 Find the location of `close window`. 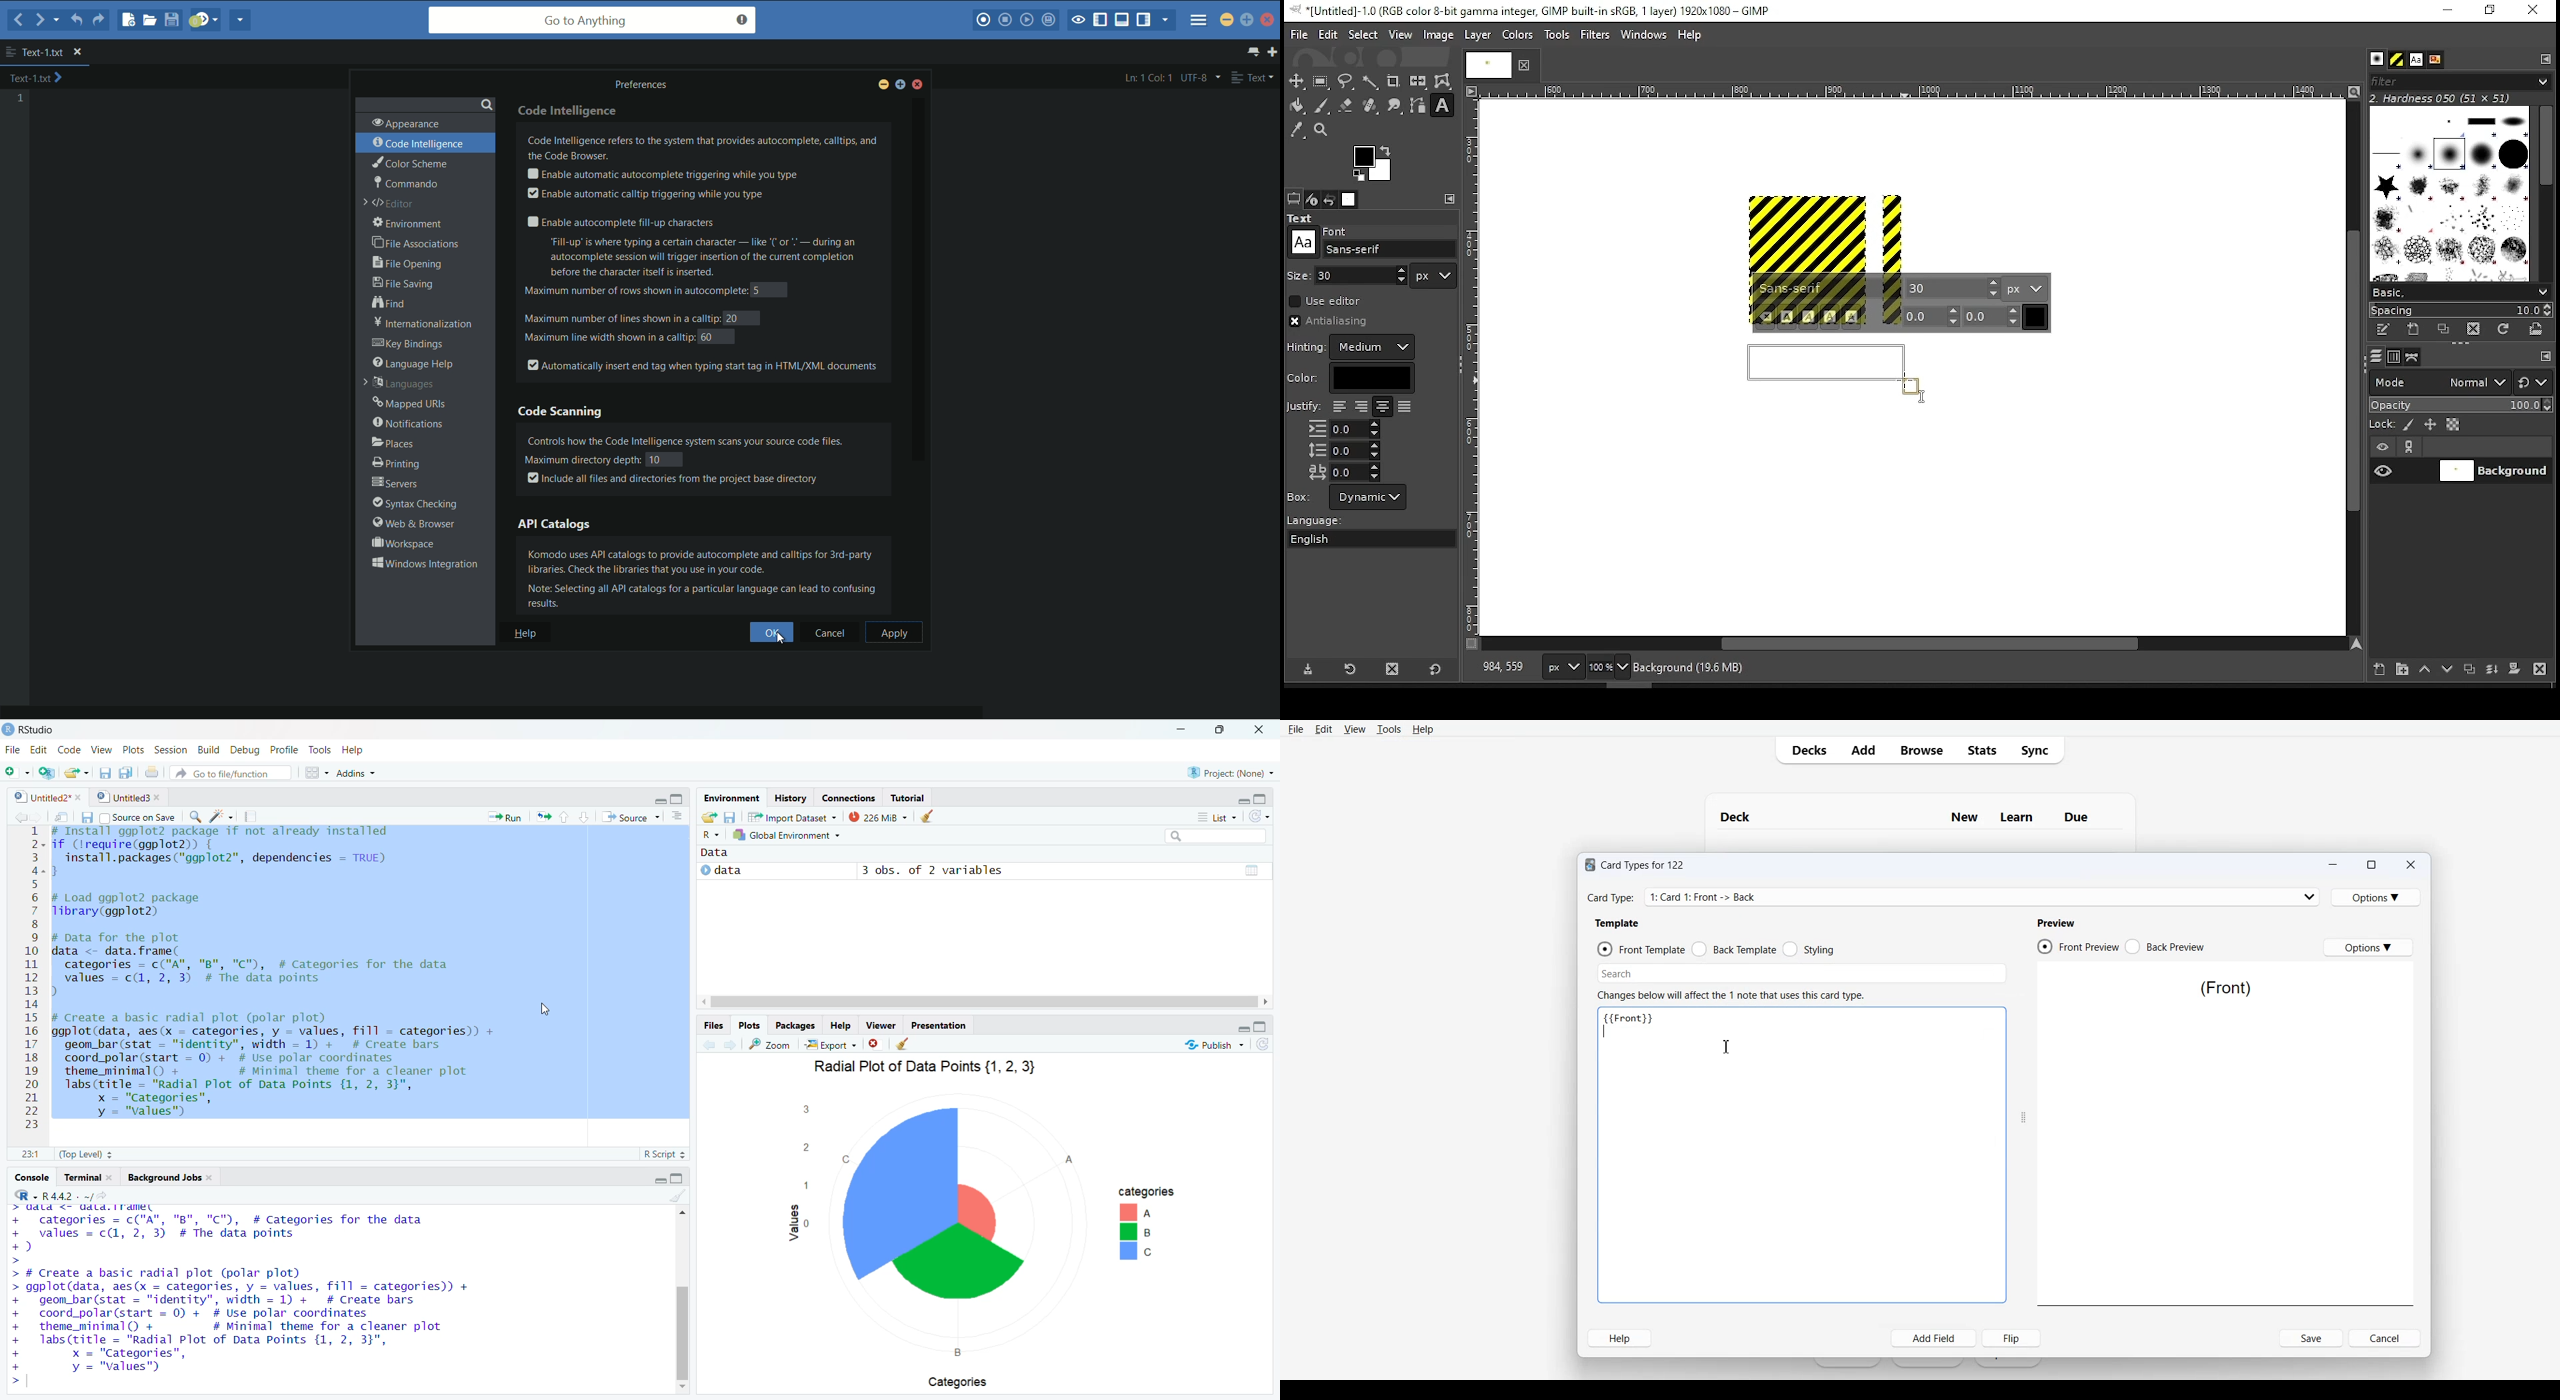

close window is located at coordinates (2532, 11).